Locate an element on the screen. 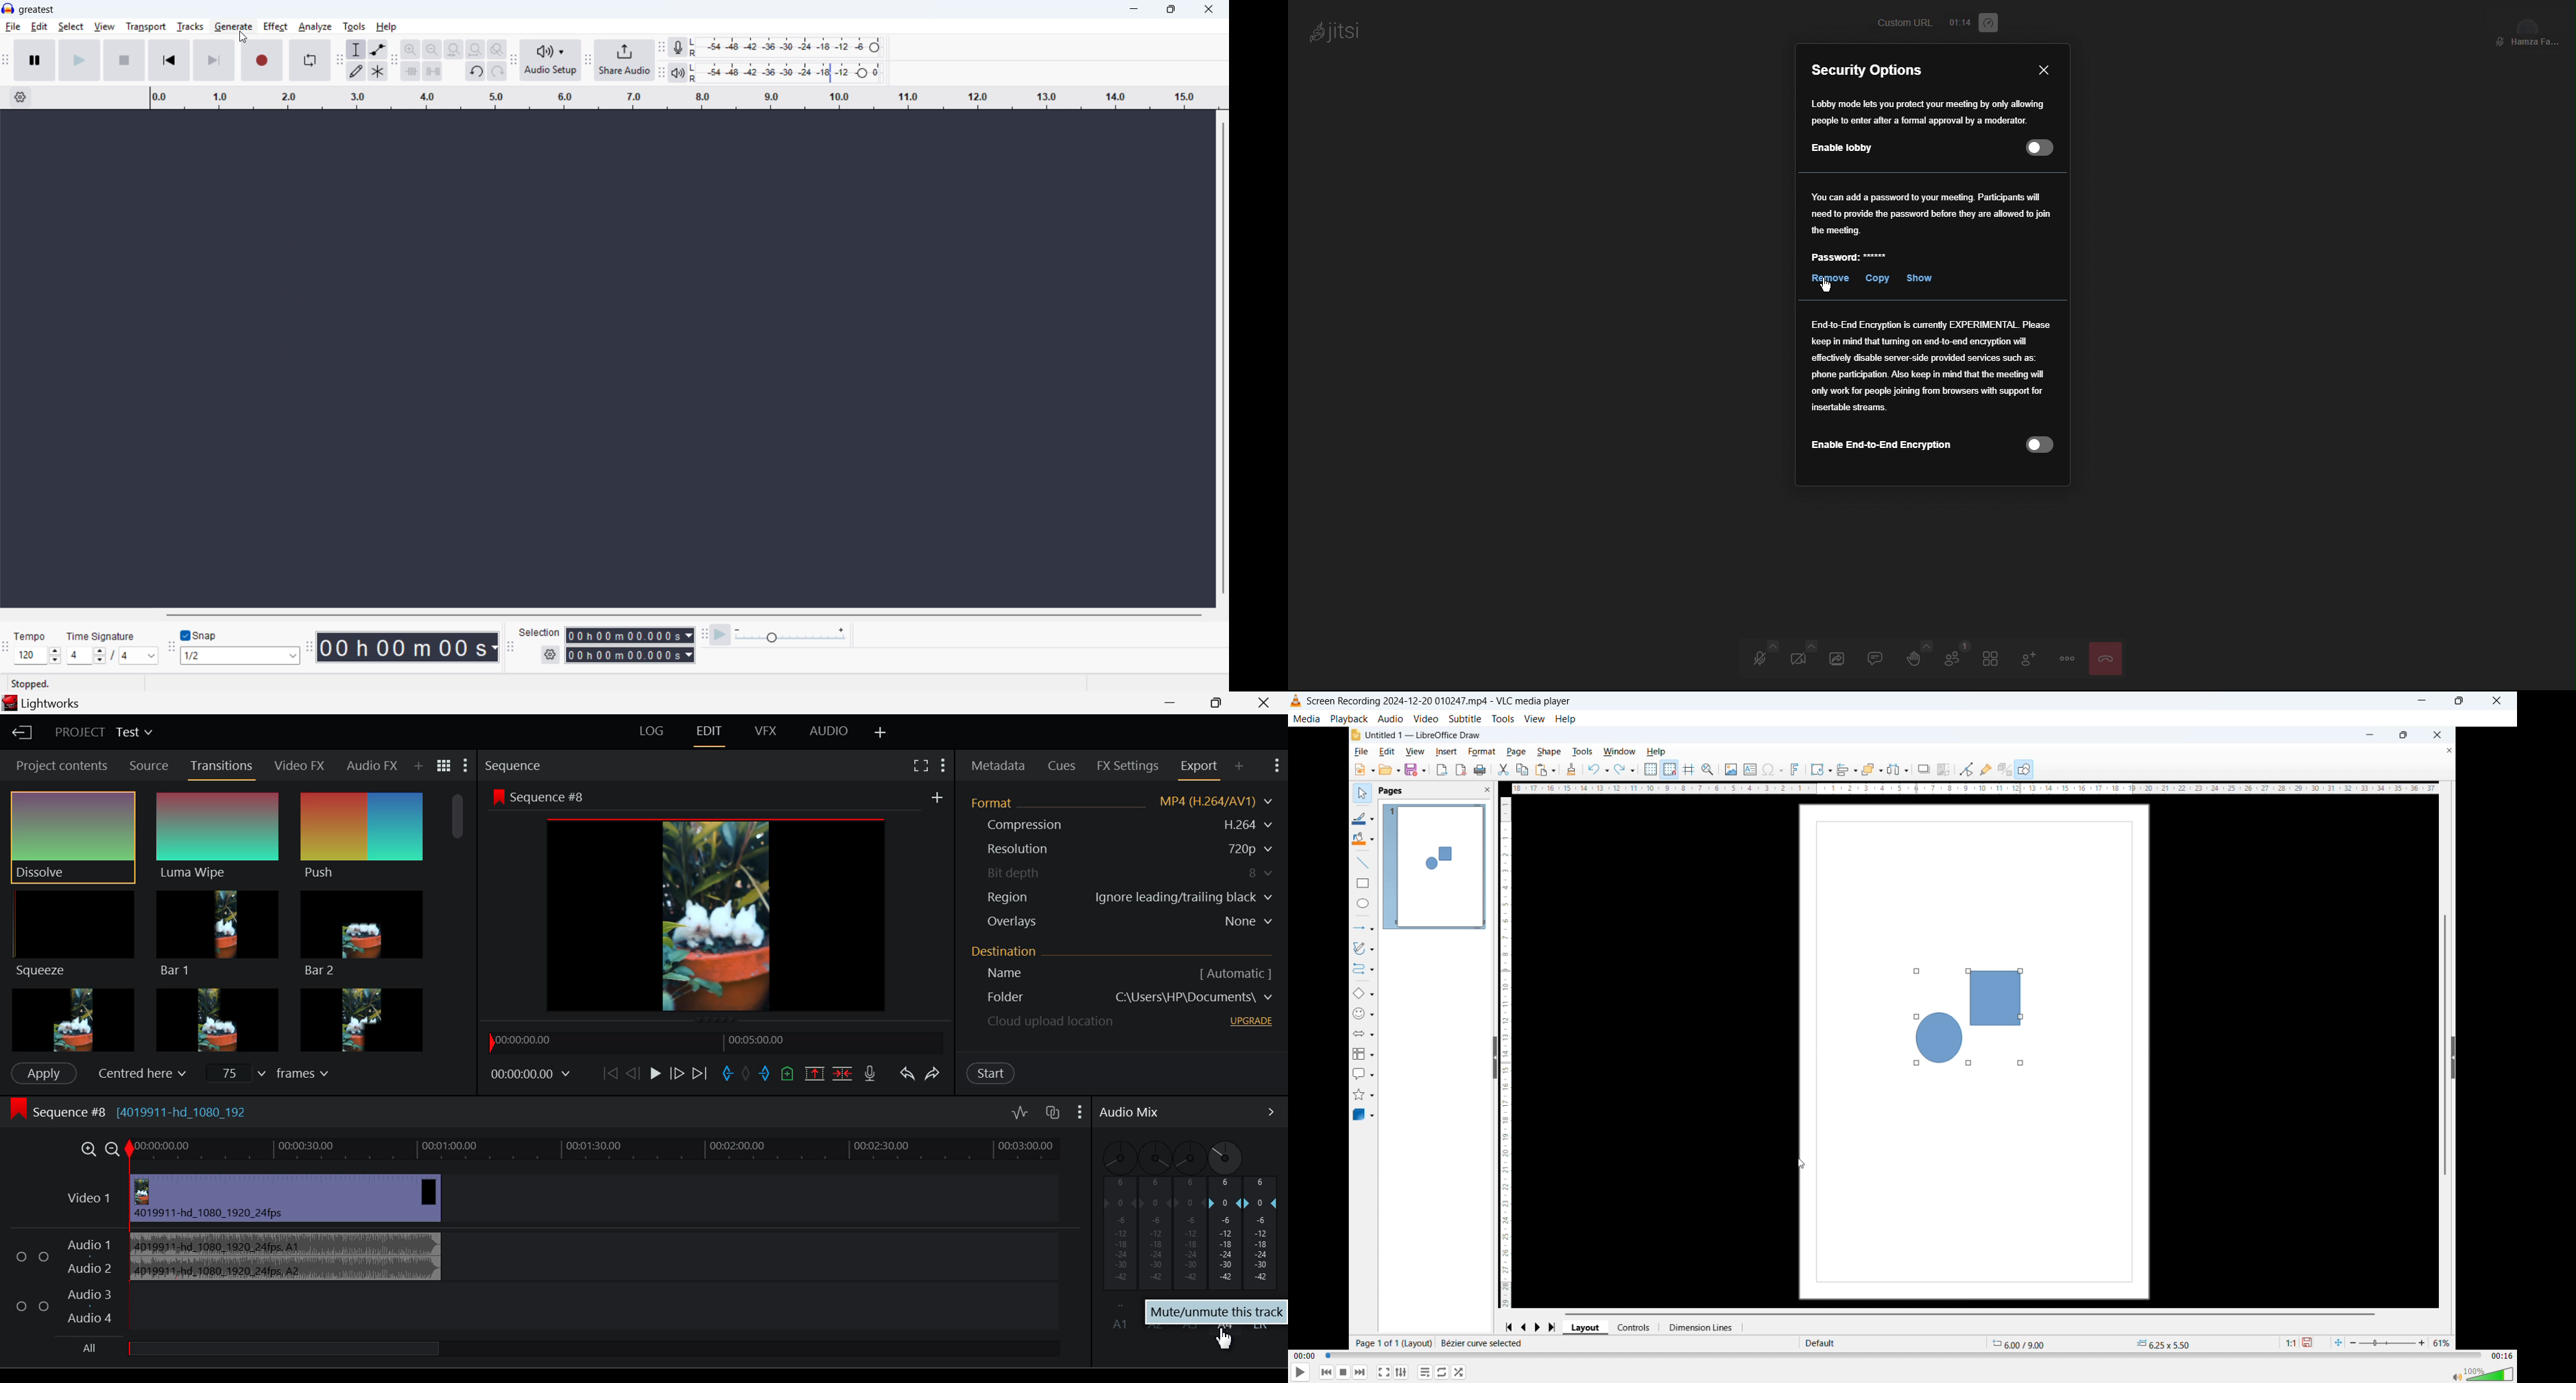 The height and width of the screenshot is (1400, 2576). play at speed toolbar is located at coordinates (705, 635).